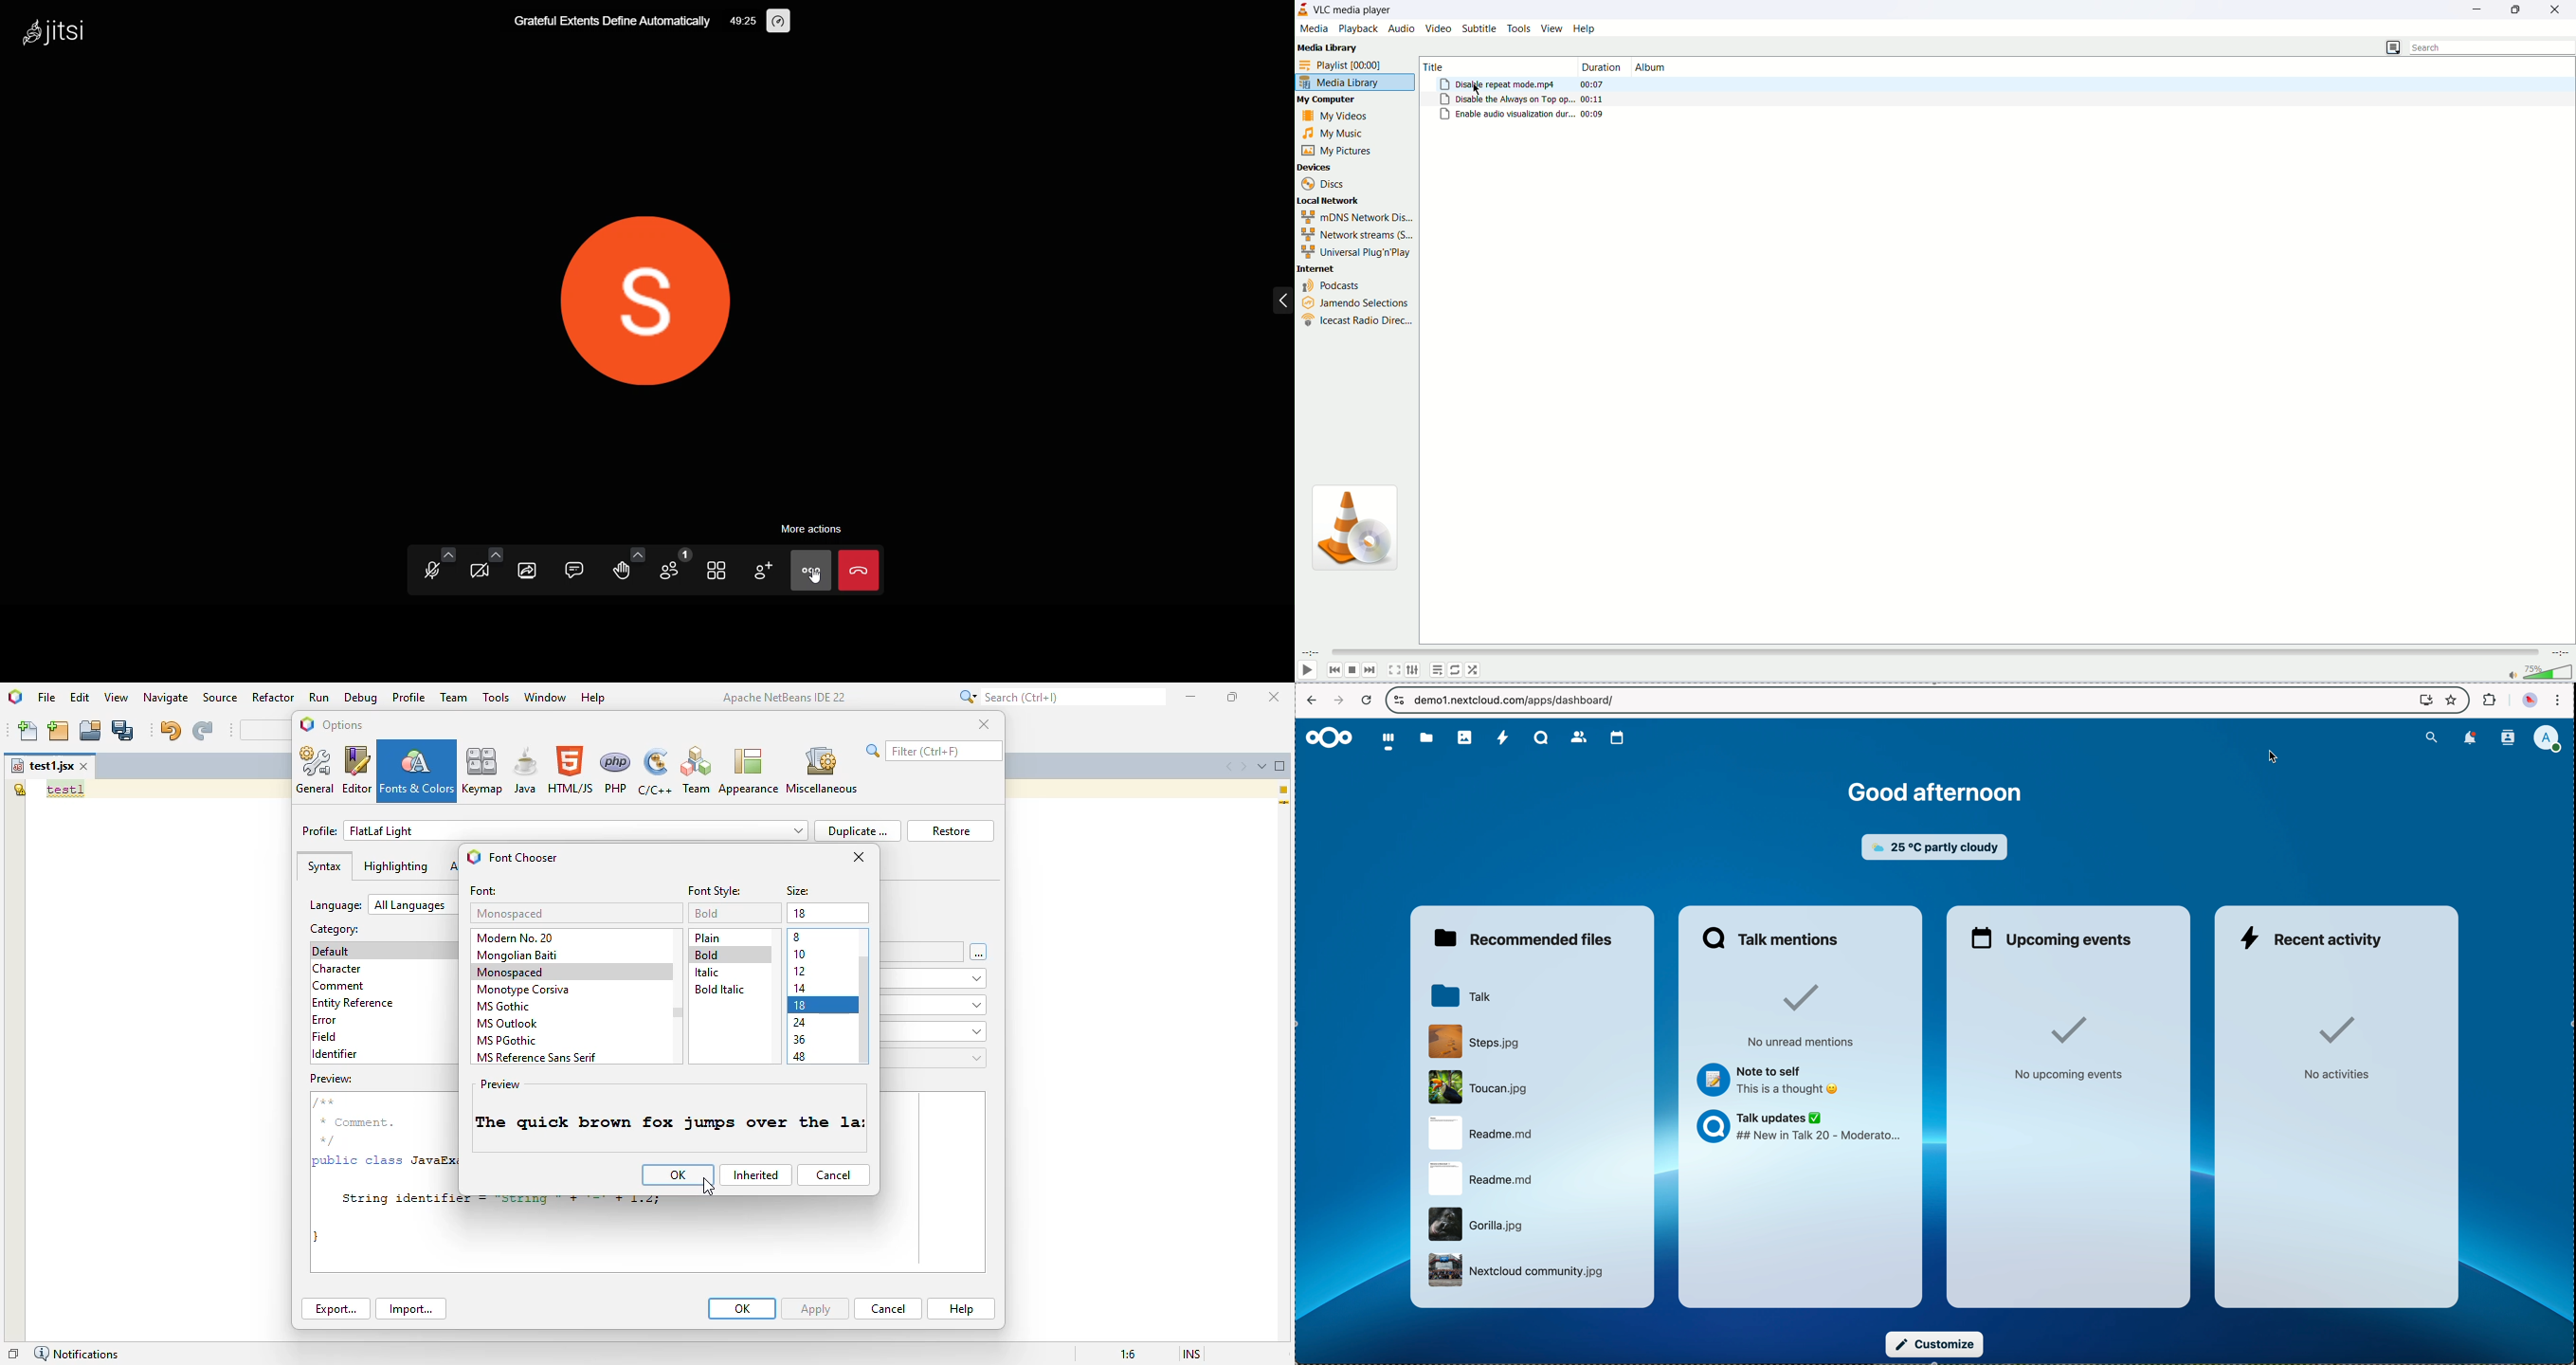  I want to click on 00:11, so click(1590, 100).